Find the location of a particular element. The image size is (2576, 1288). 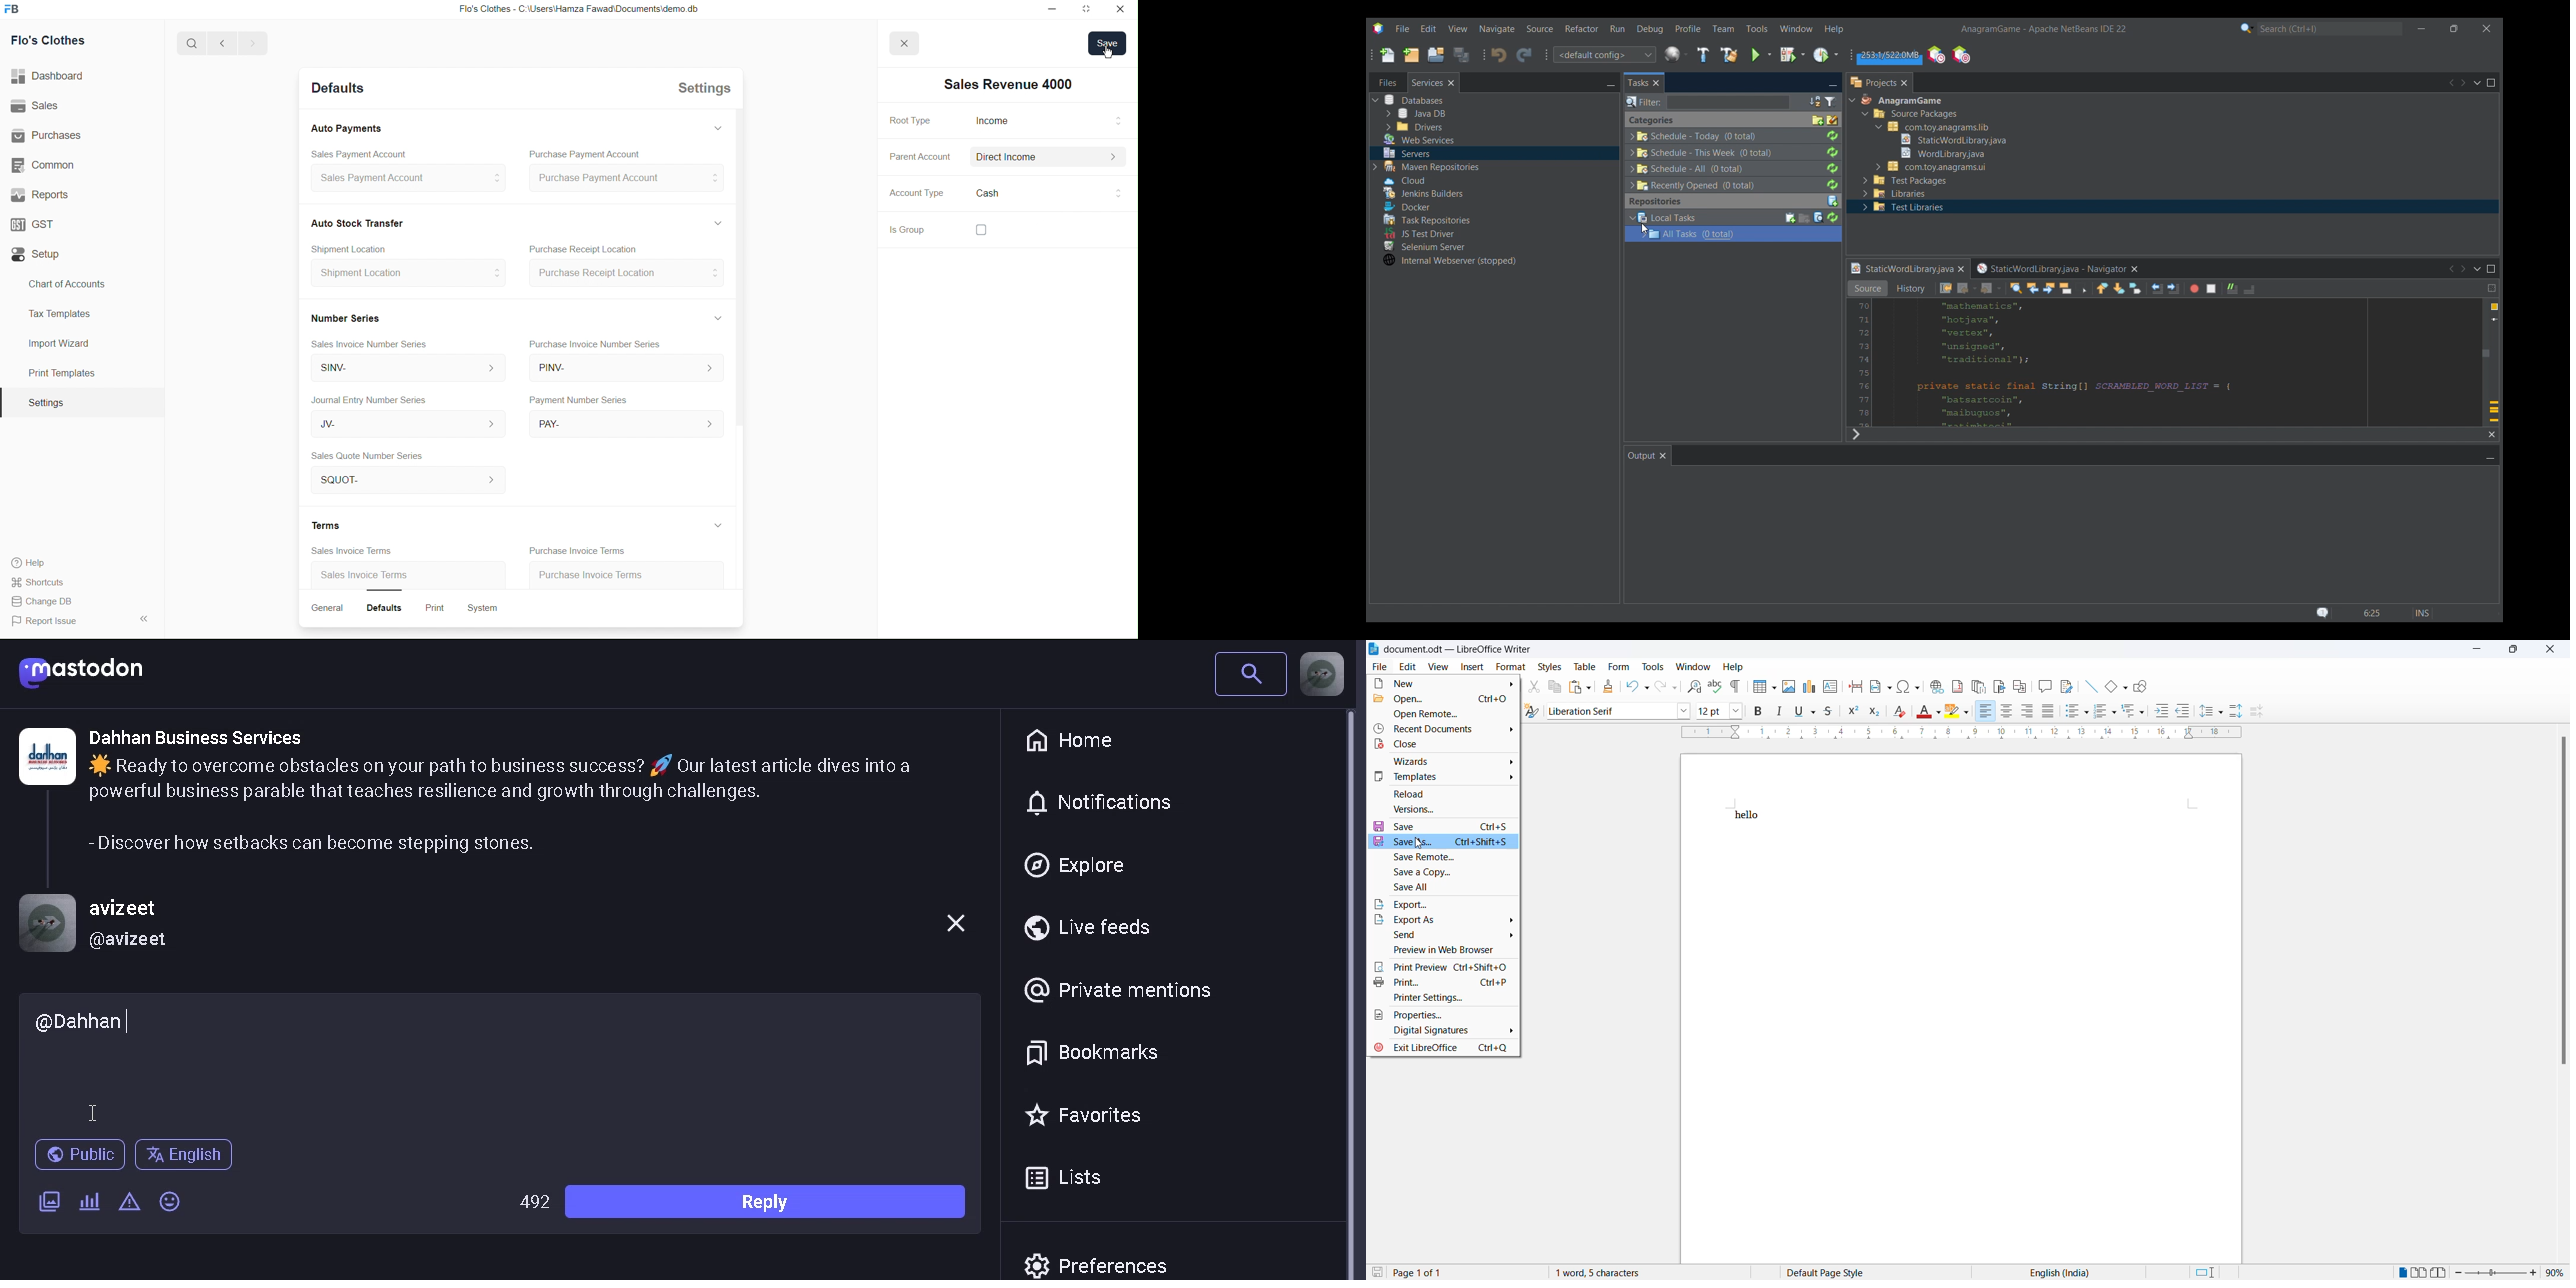

System is located at coordinates (486, 607).